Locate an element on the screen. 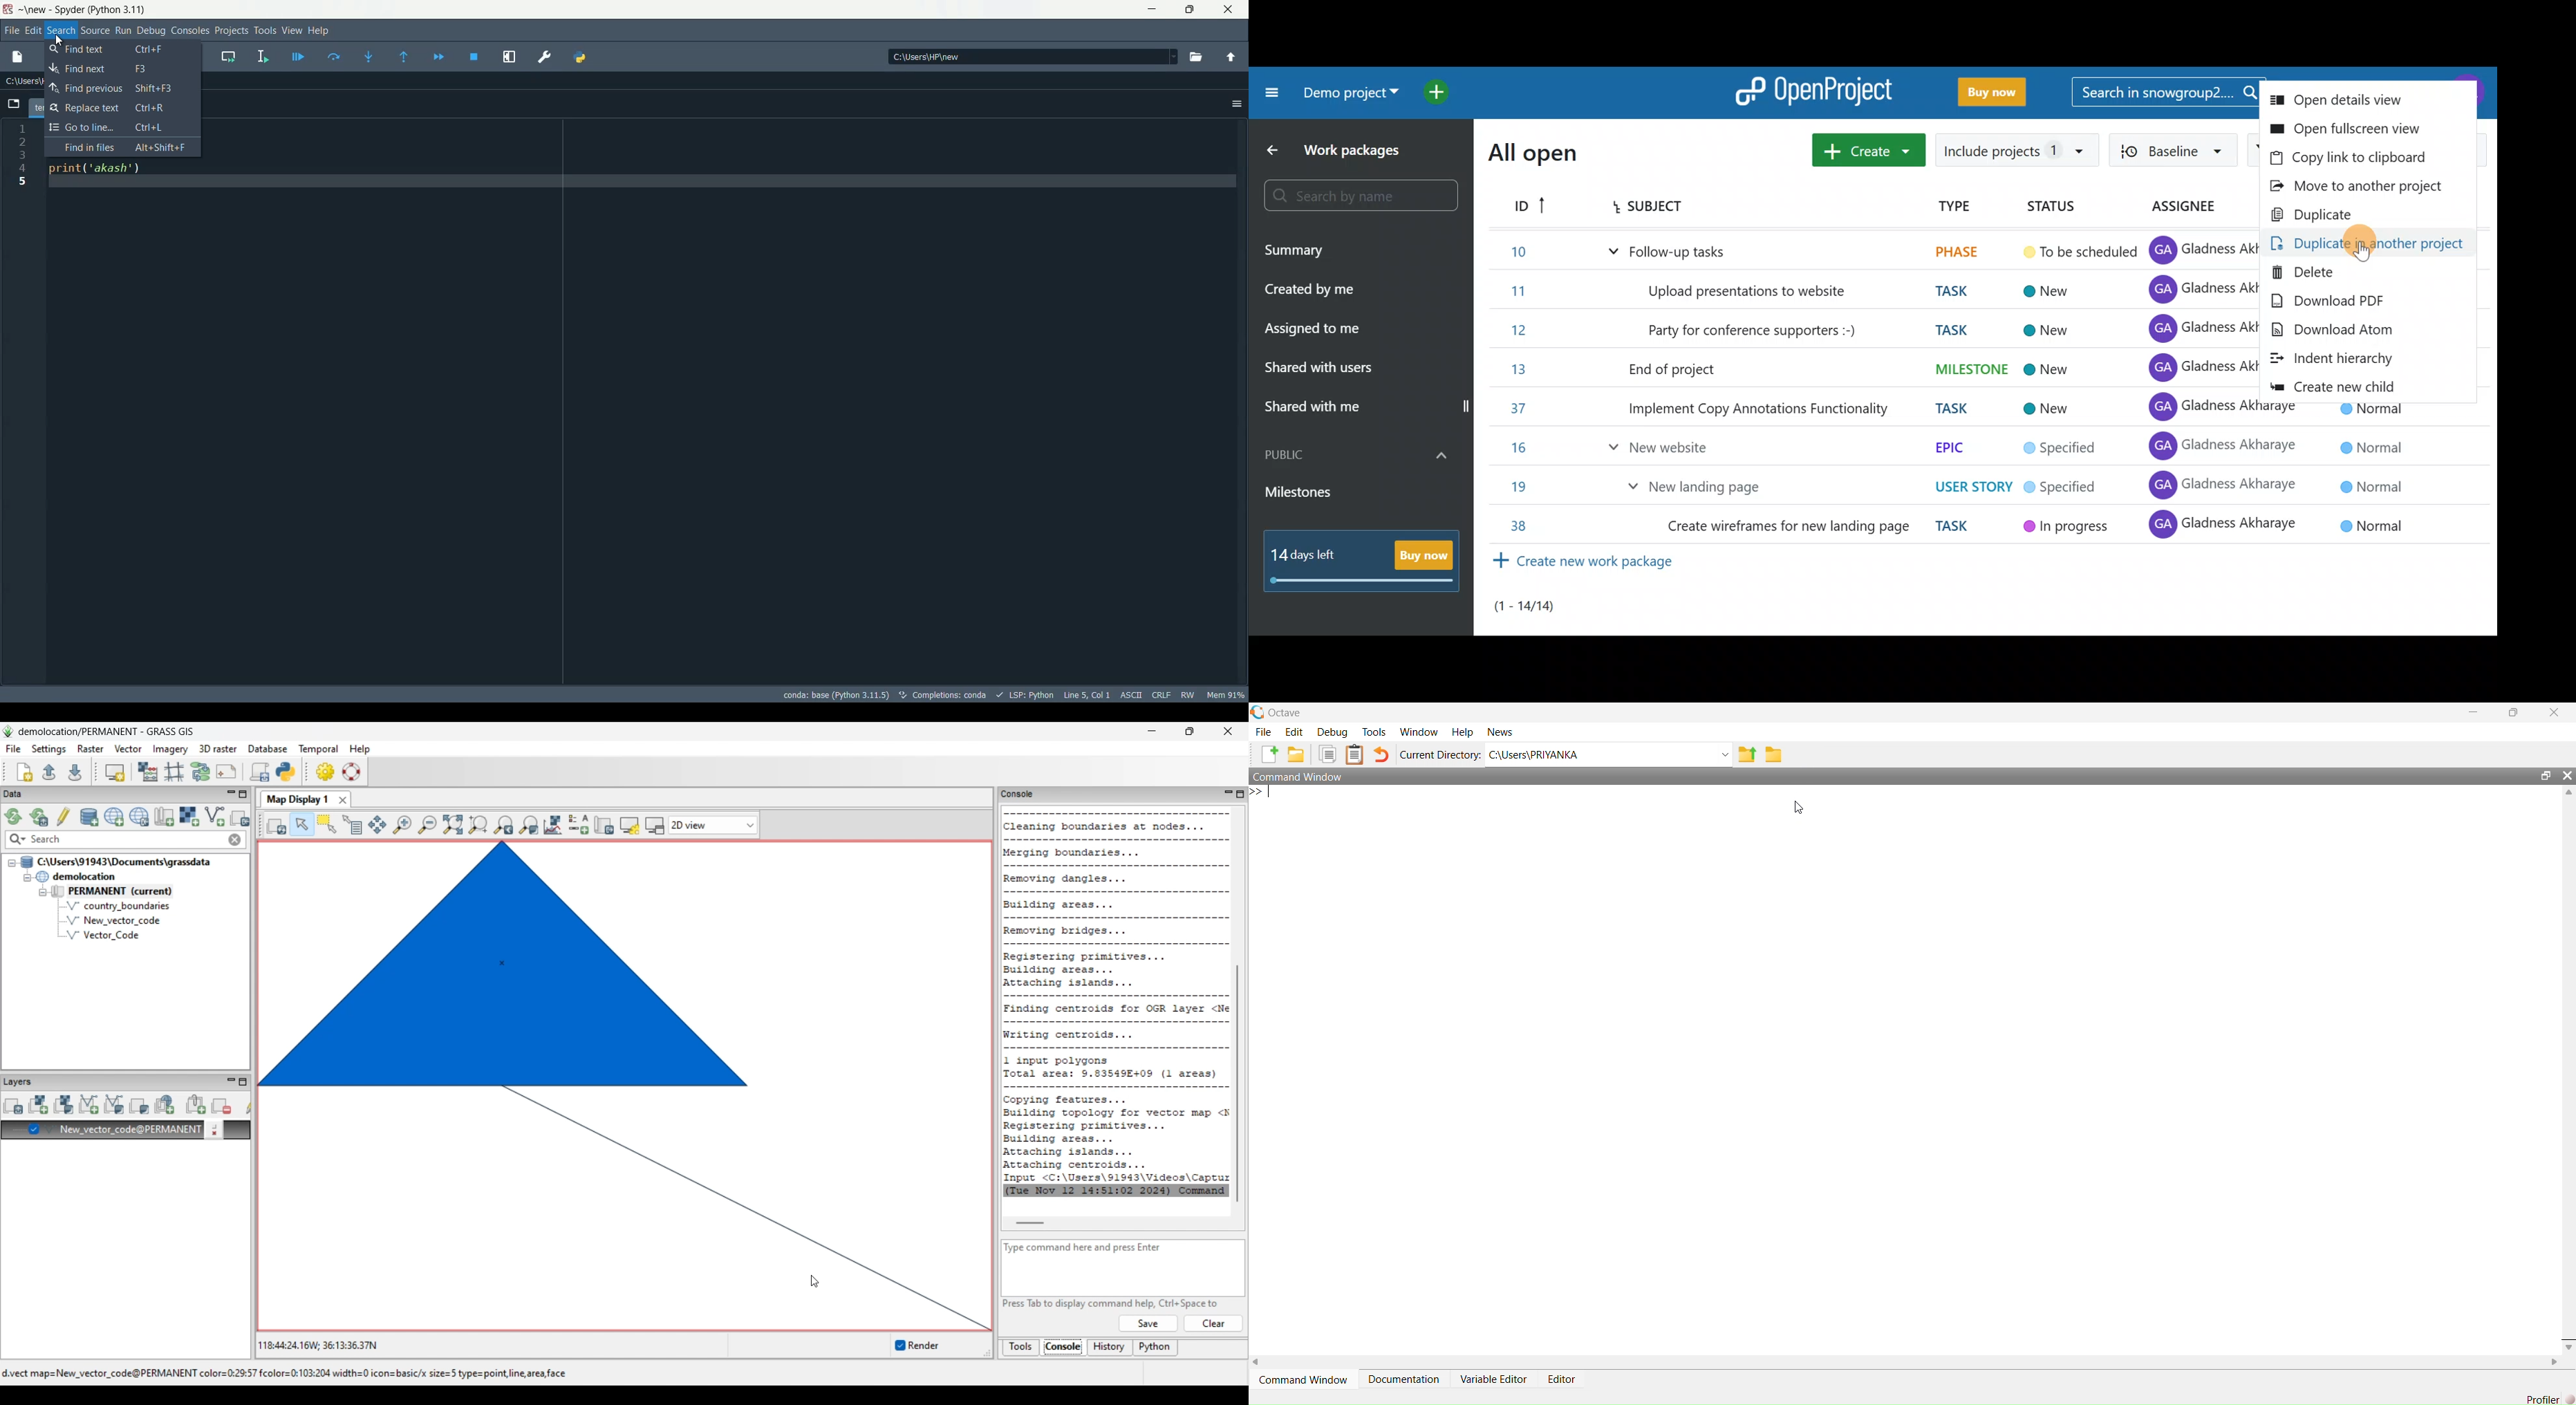 Image resolution: width=2576 pixels, height=1428 pixels. Created by me is located at coordinates (1336, 289).